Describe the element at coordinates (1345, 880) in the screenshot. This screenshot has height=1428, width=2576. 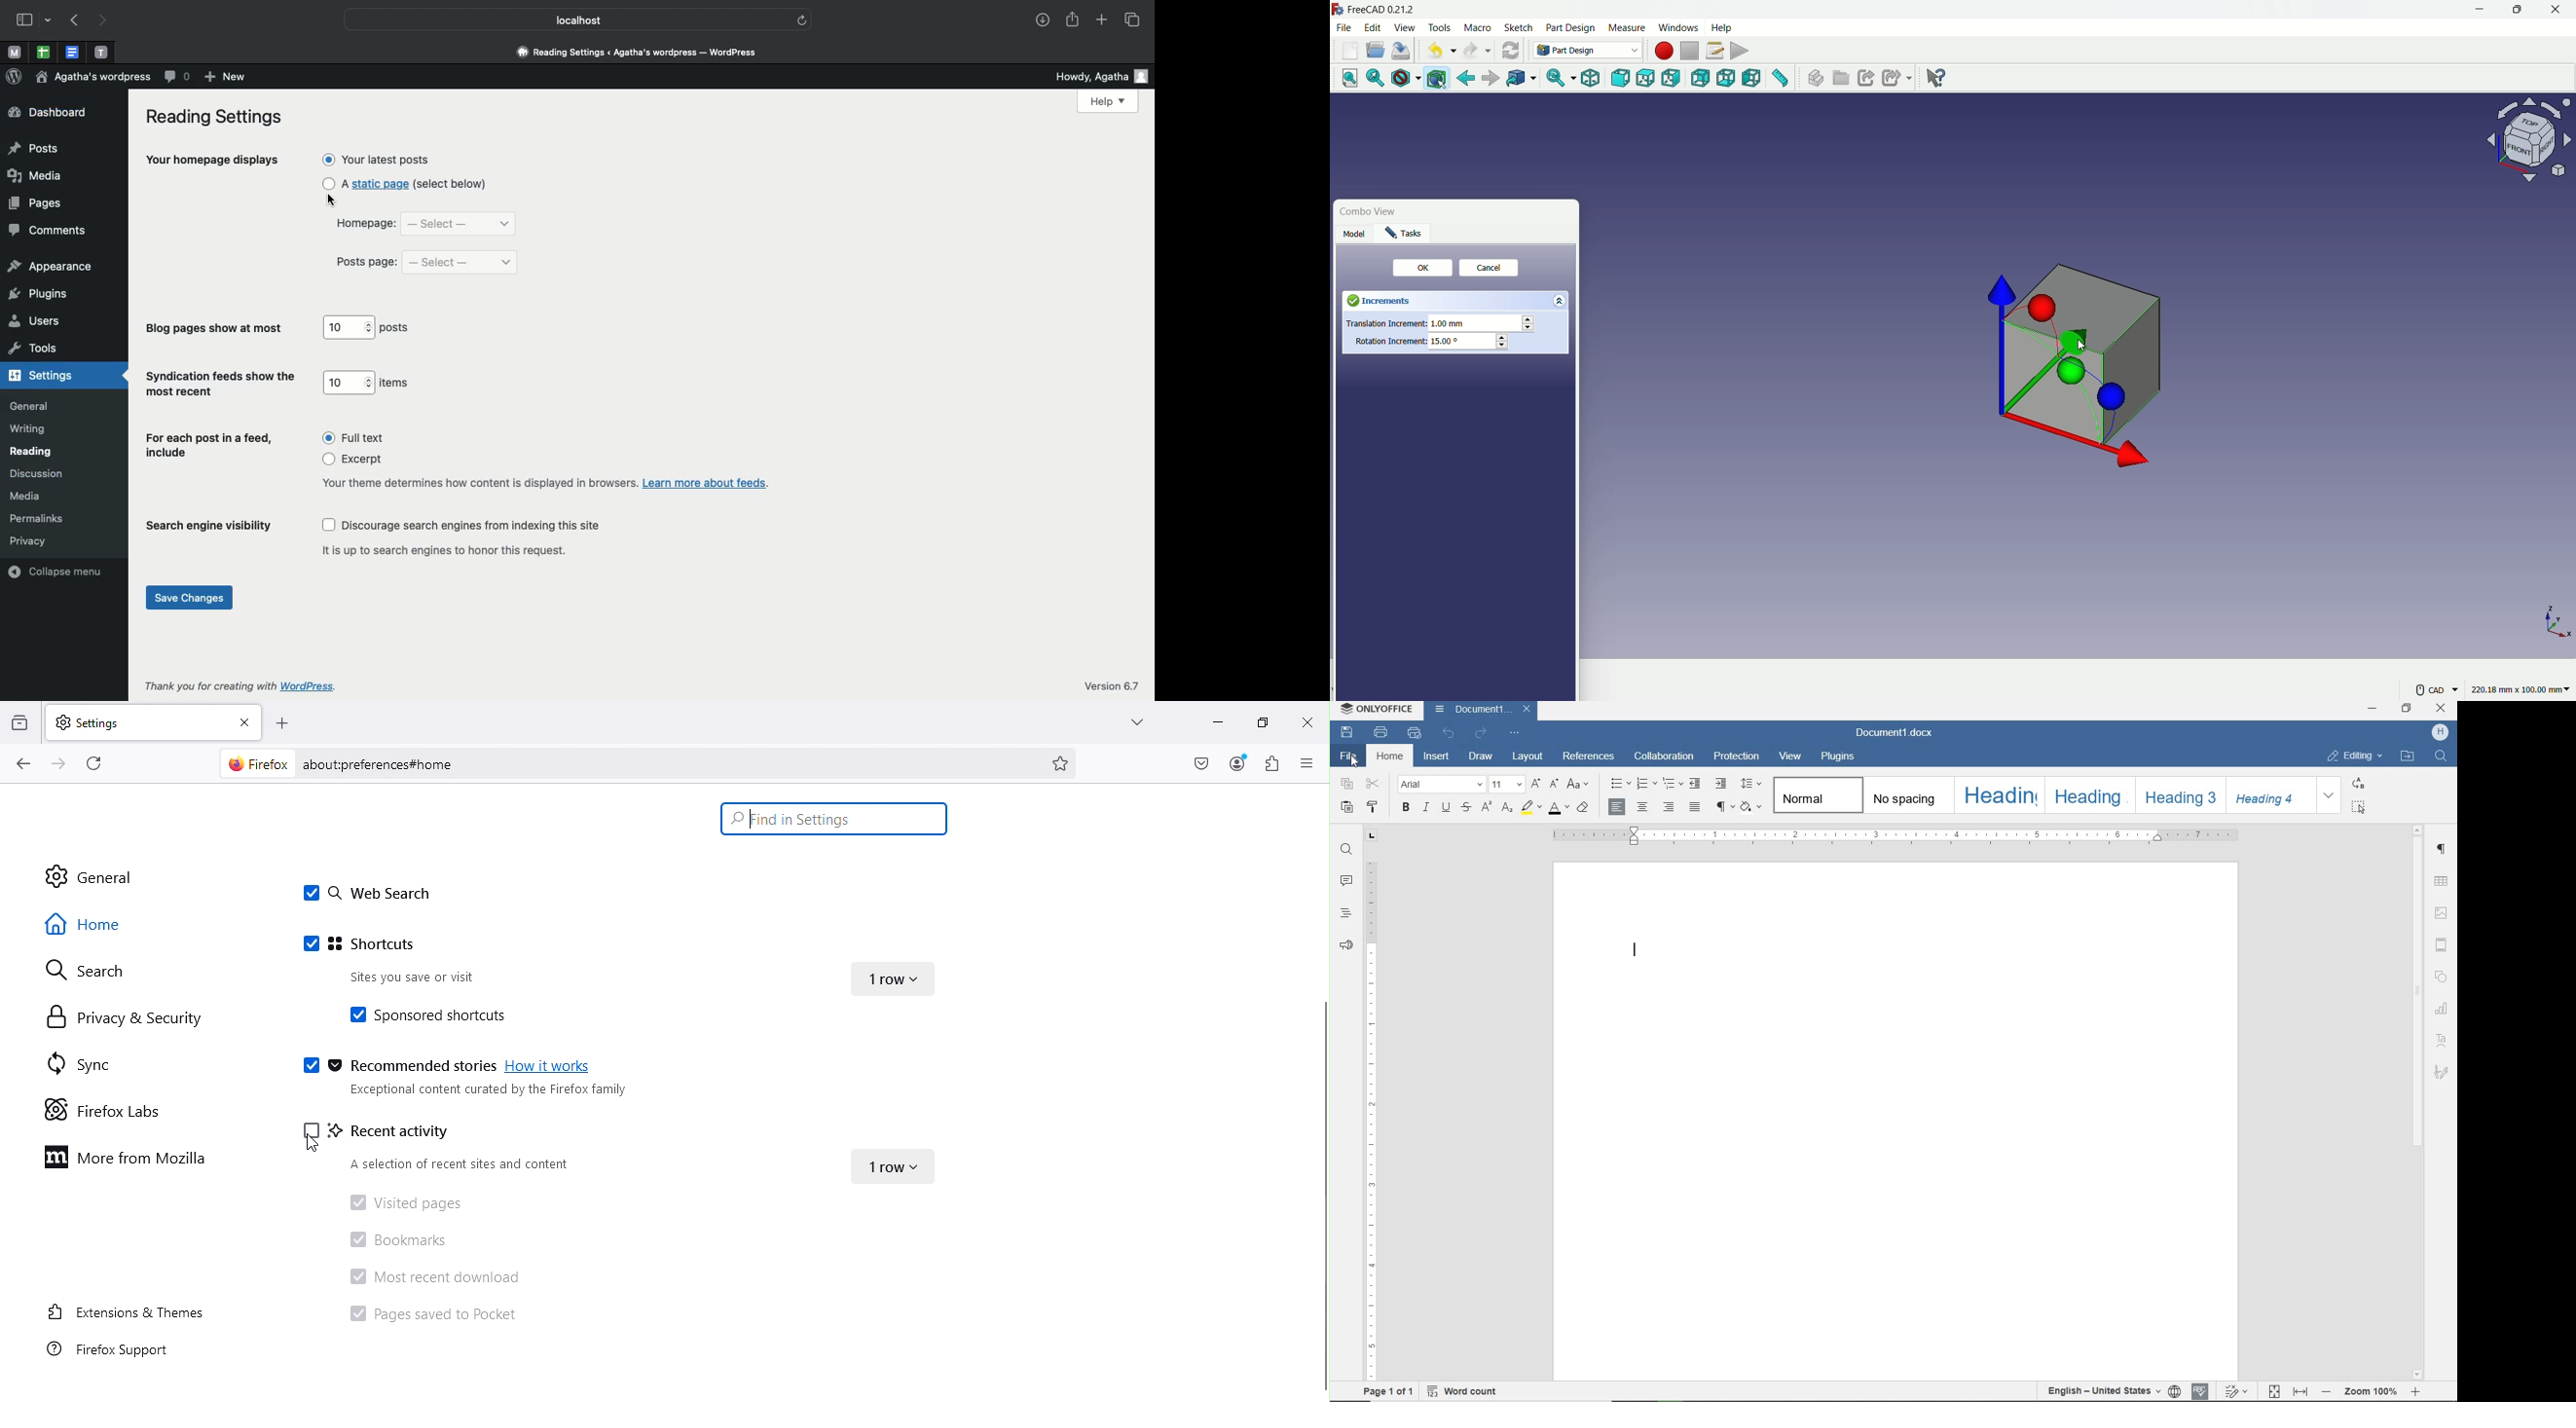
I see `comments` at that location.